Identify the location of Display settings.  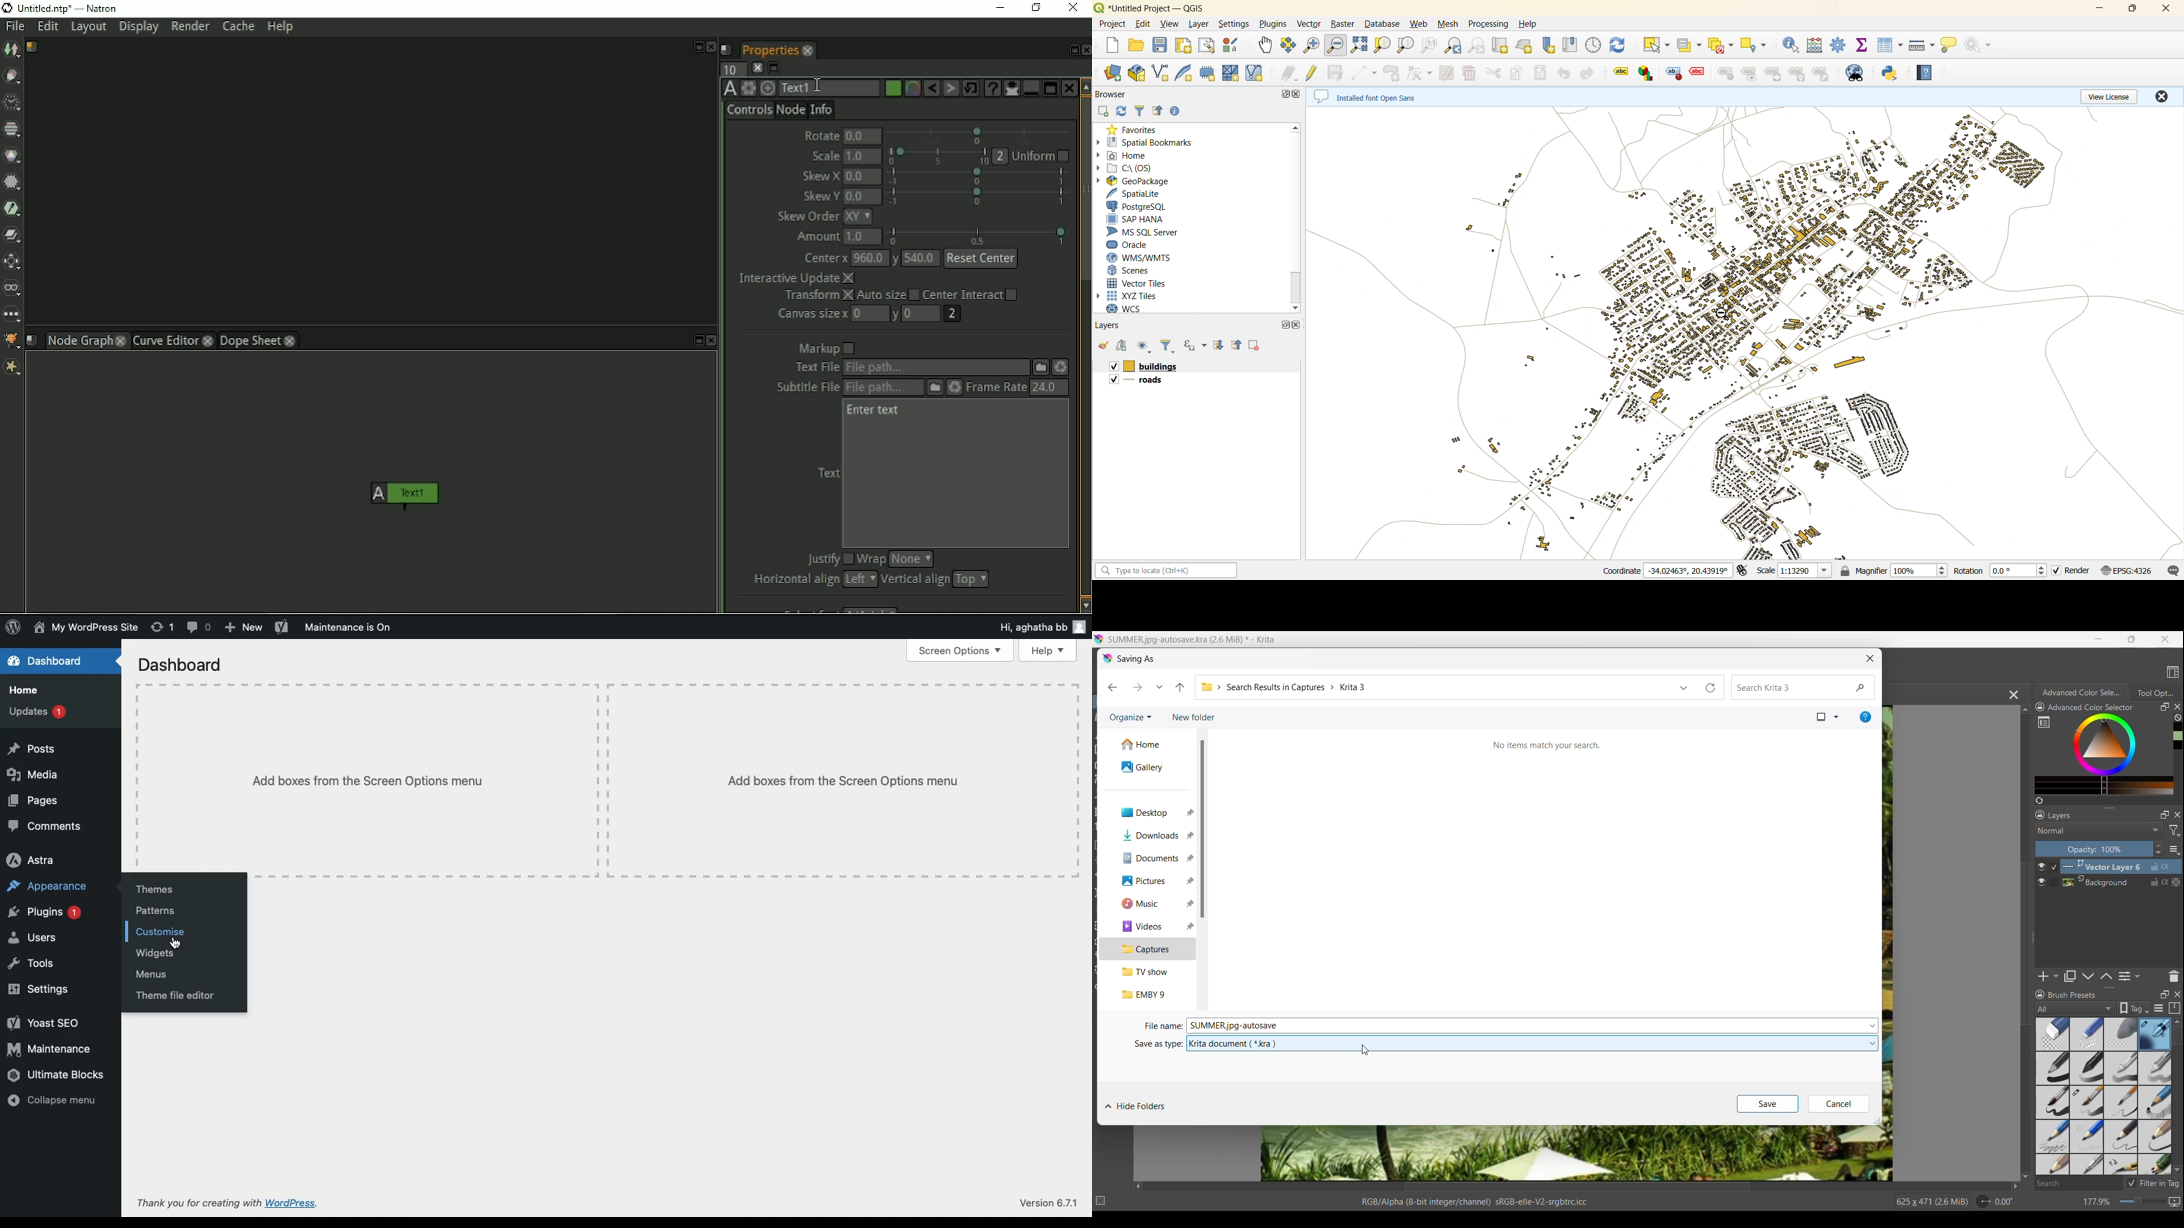
(2159, 1008).